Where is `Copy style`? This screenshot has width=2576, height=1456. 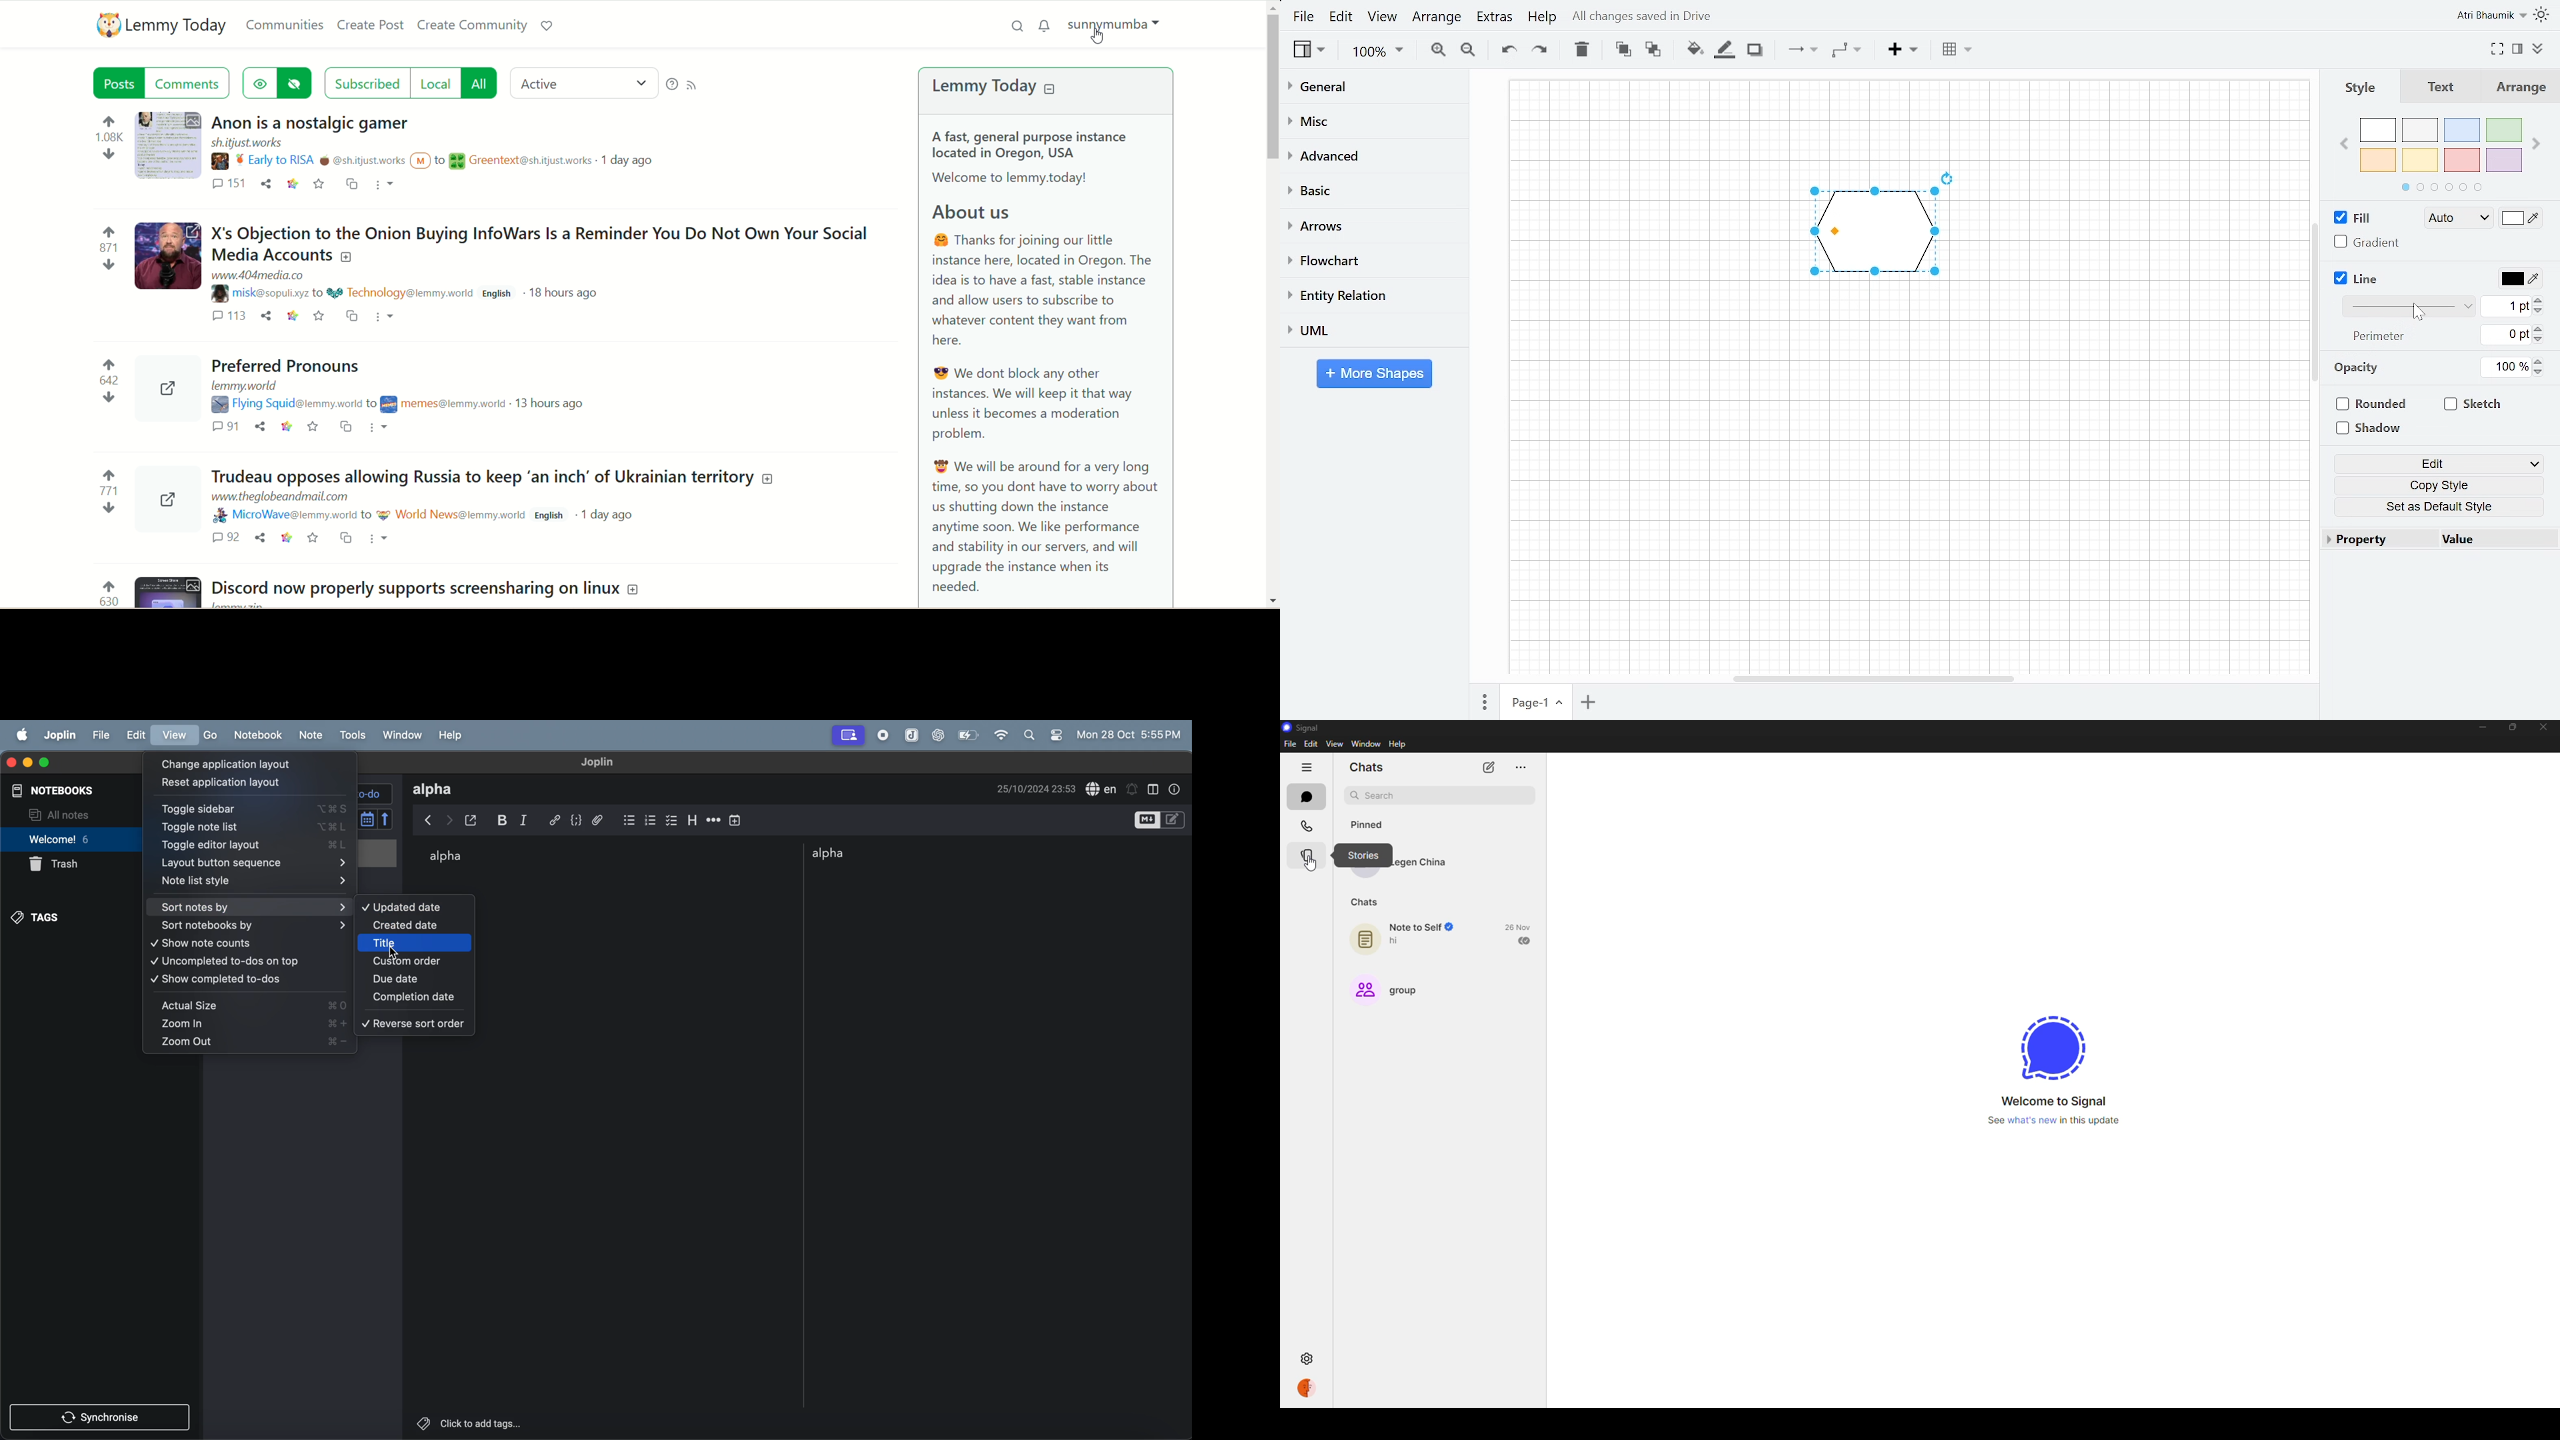 Copy style is located at coordinates (2439, 486).